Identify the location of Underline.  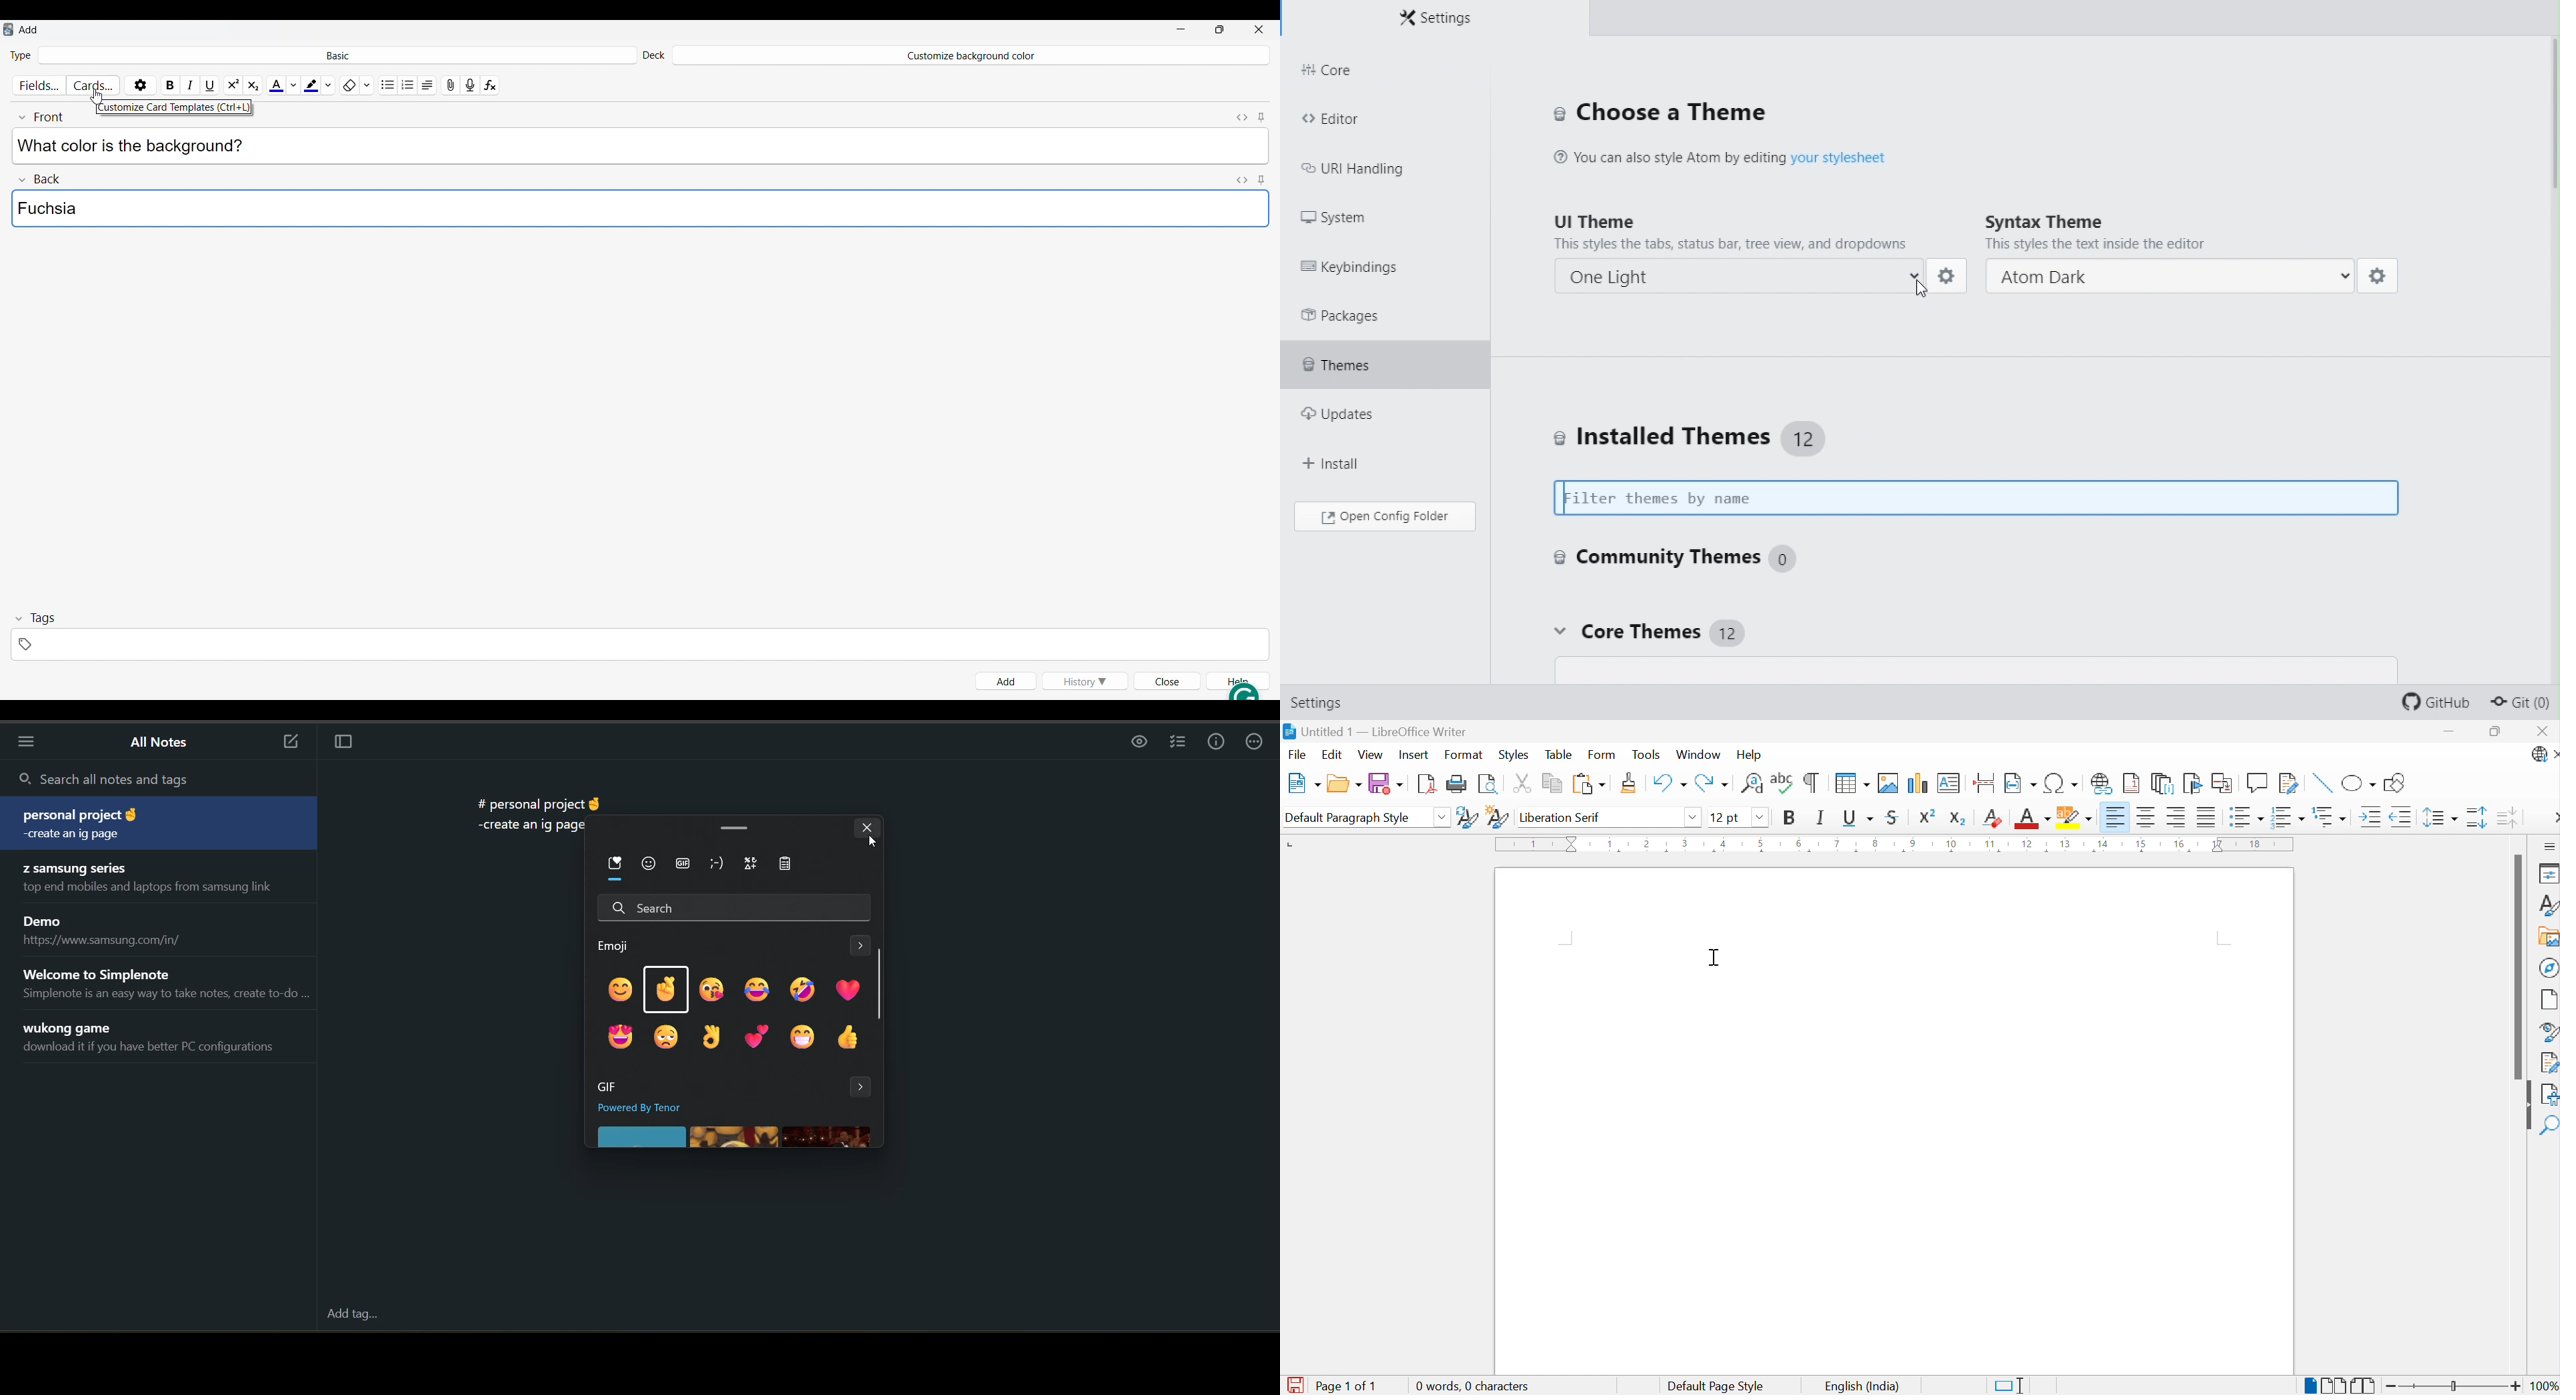
(1860, 817).